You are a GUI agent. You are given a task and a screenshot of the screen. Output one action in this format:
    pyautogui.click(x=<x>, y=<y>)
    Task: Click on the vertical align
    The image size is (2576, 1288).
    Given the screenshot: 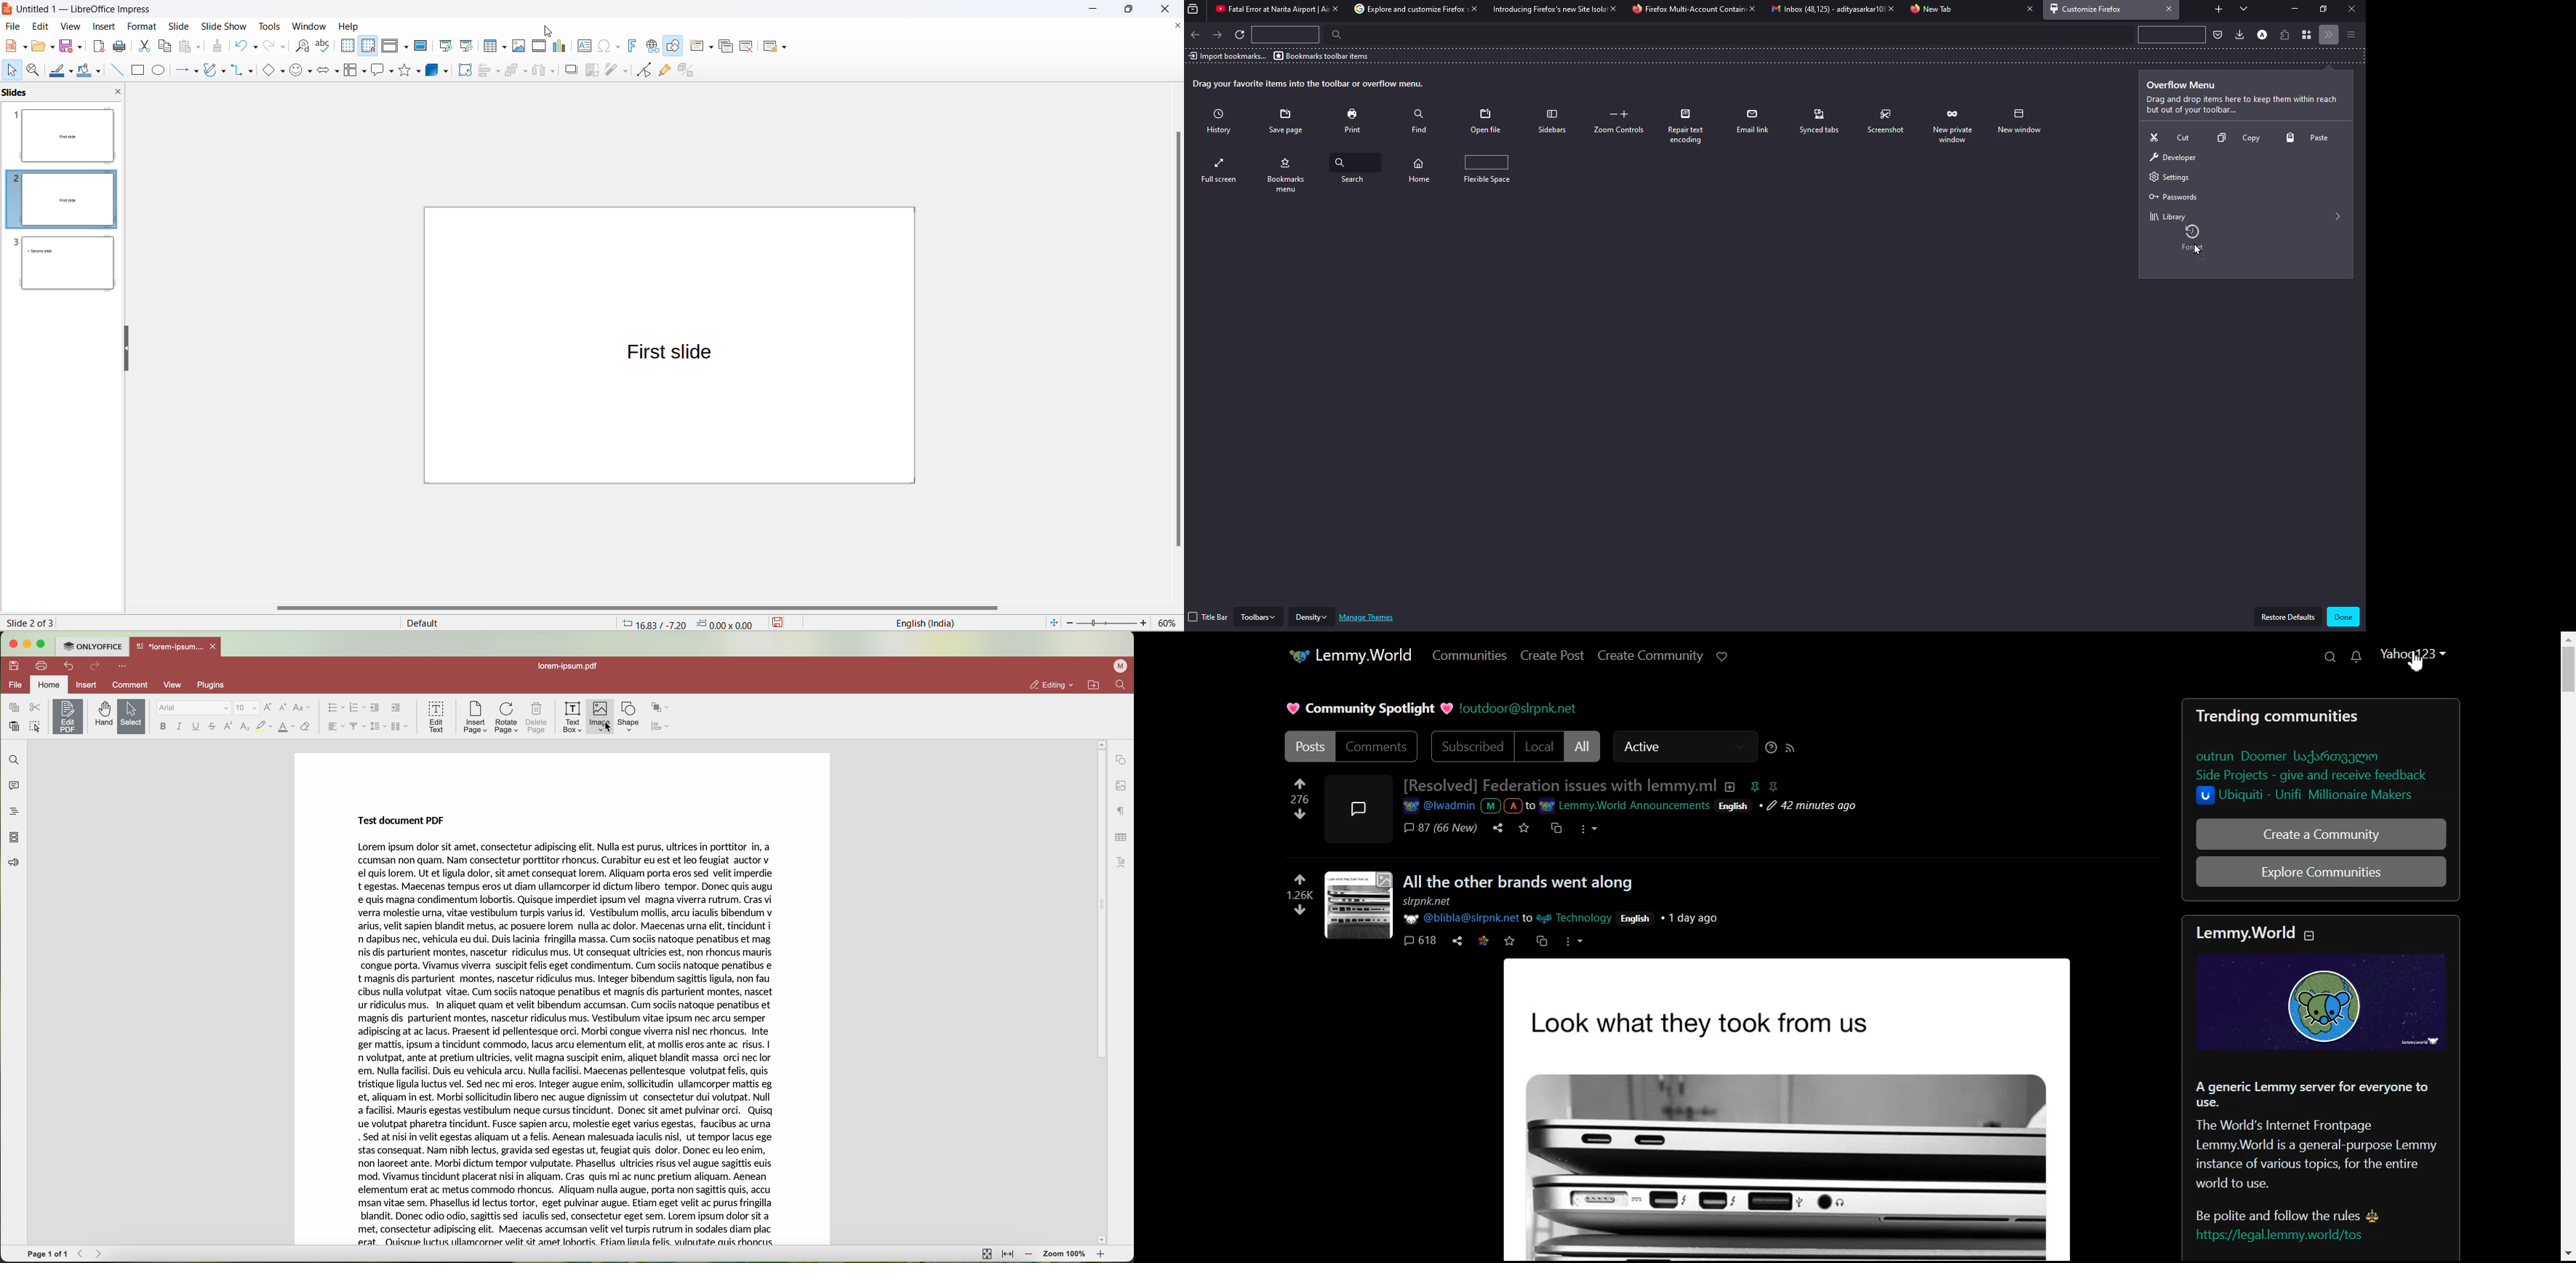 What is the action you would take?
    pyautogui.click(x=357, y=726)
    